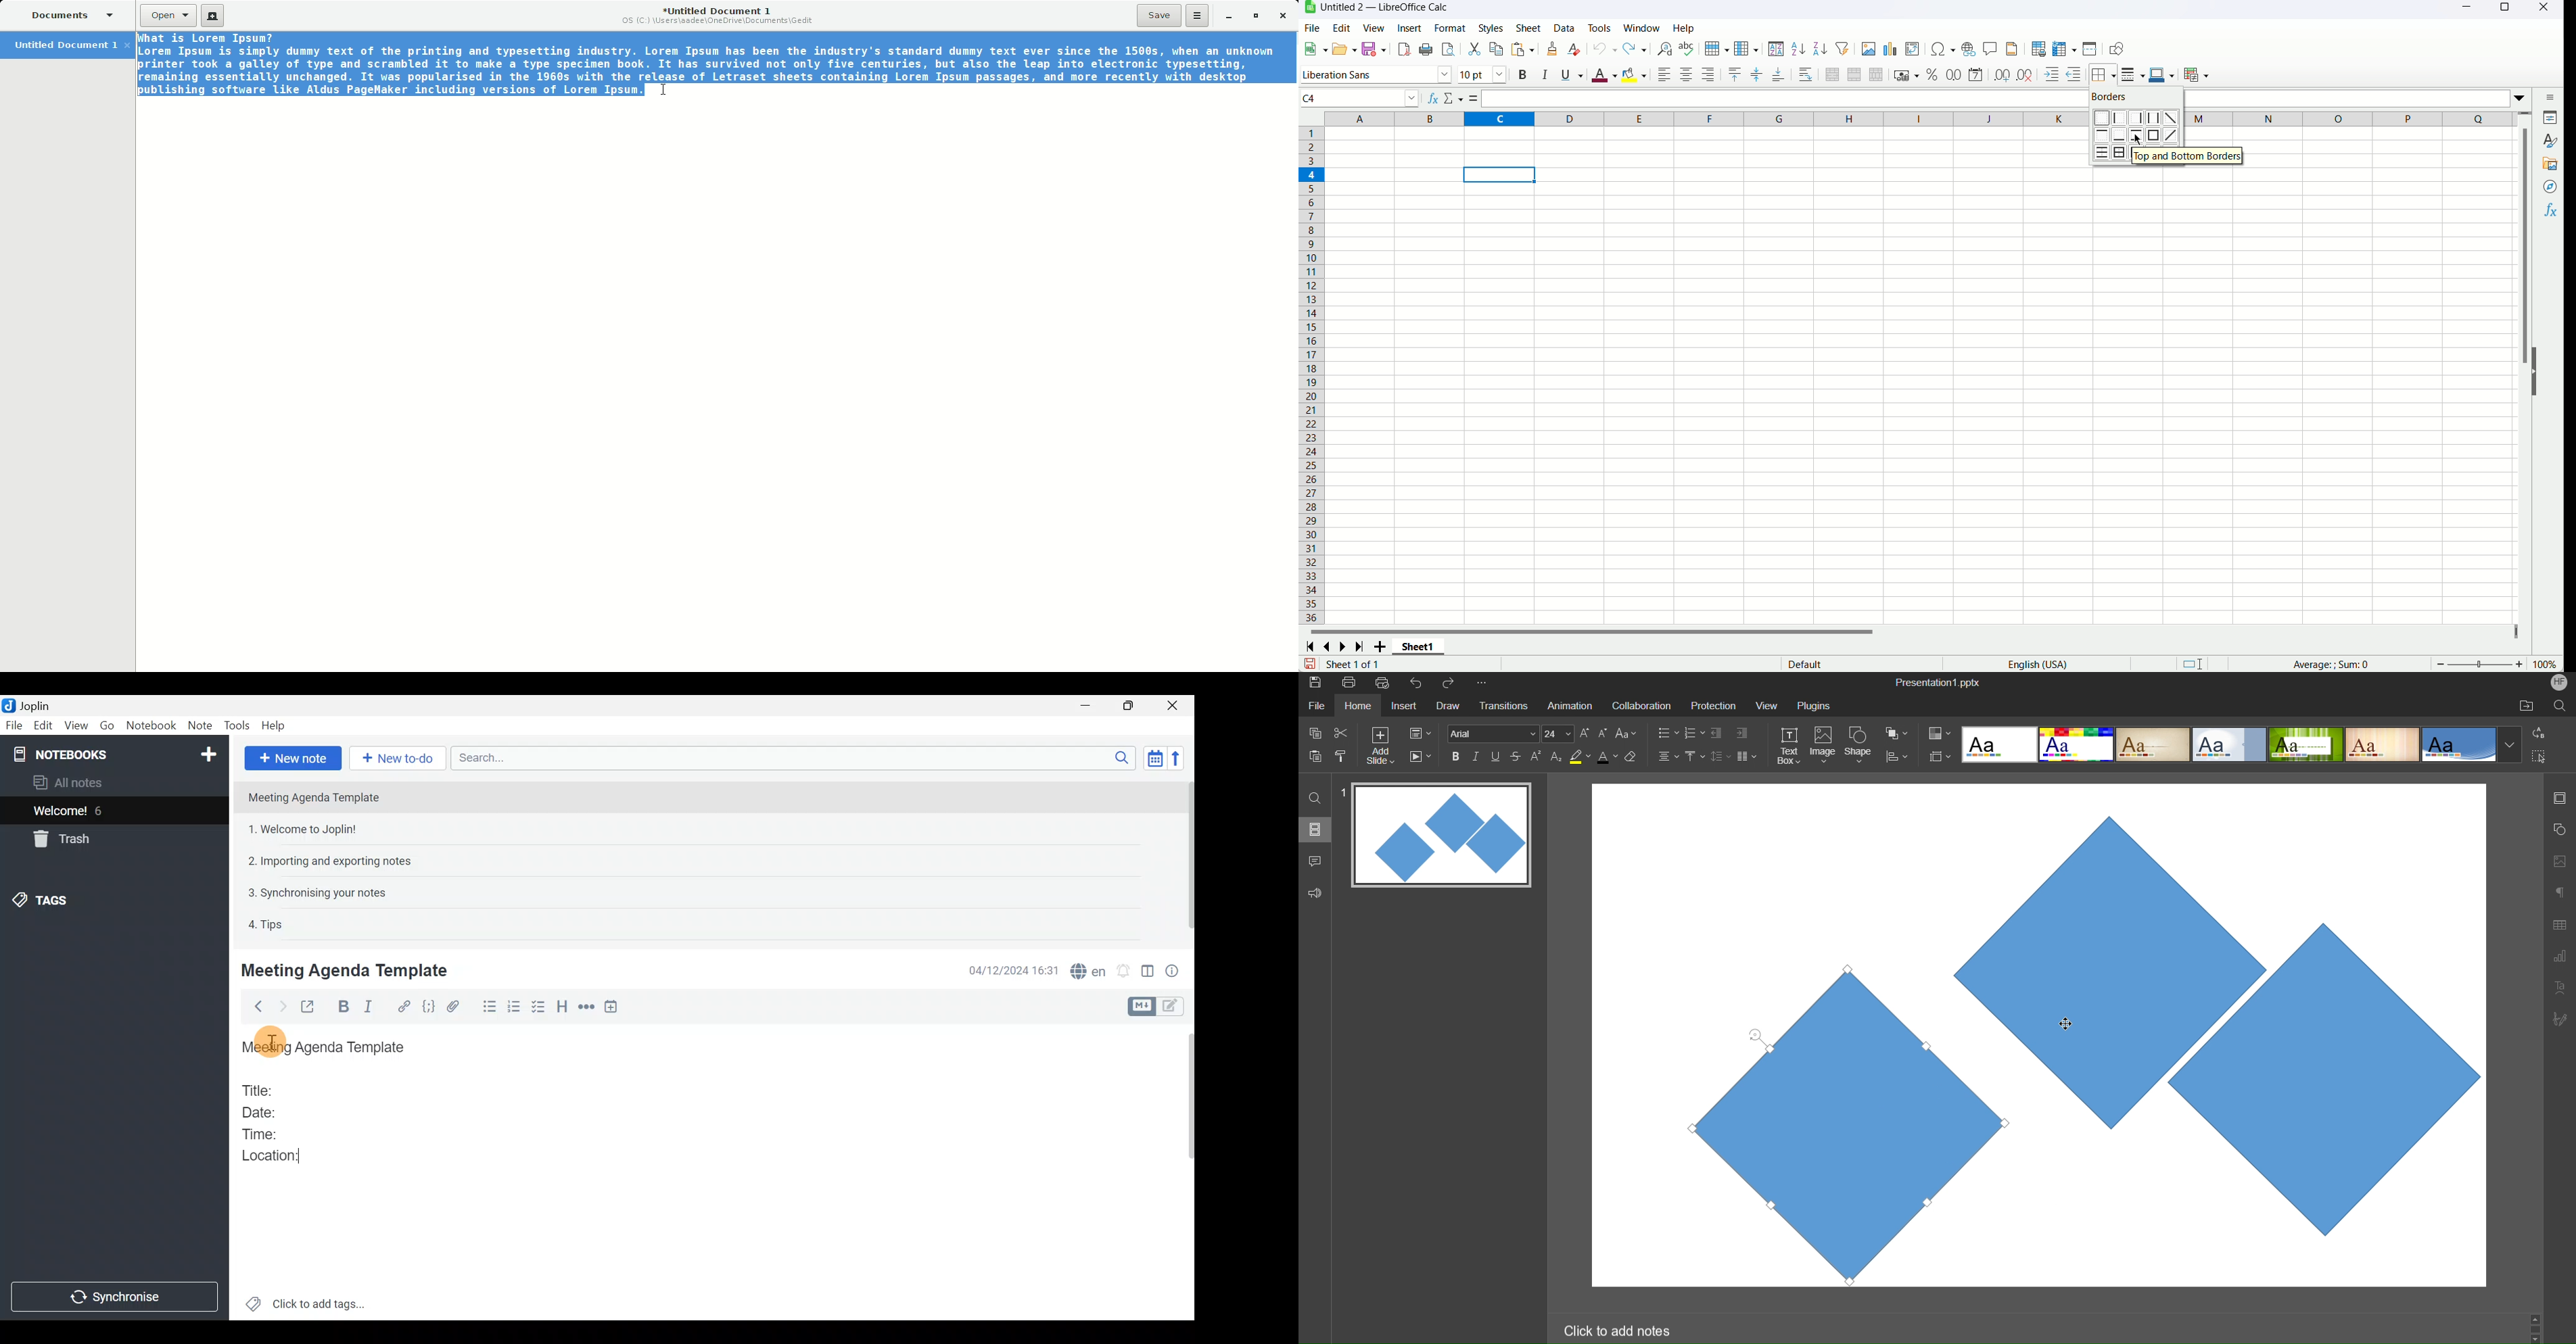 The width and height of the screenshot is (2576, 1344). Describe the element at coordinates (1087, 705) in the screenshot. I see `Minimise` at that location.